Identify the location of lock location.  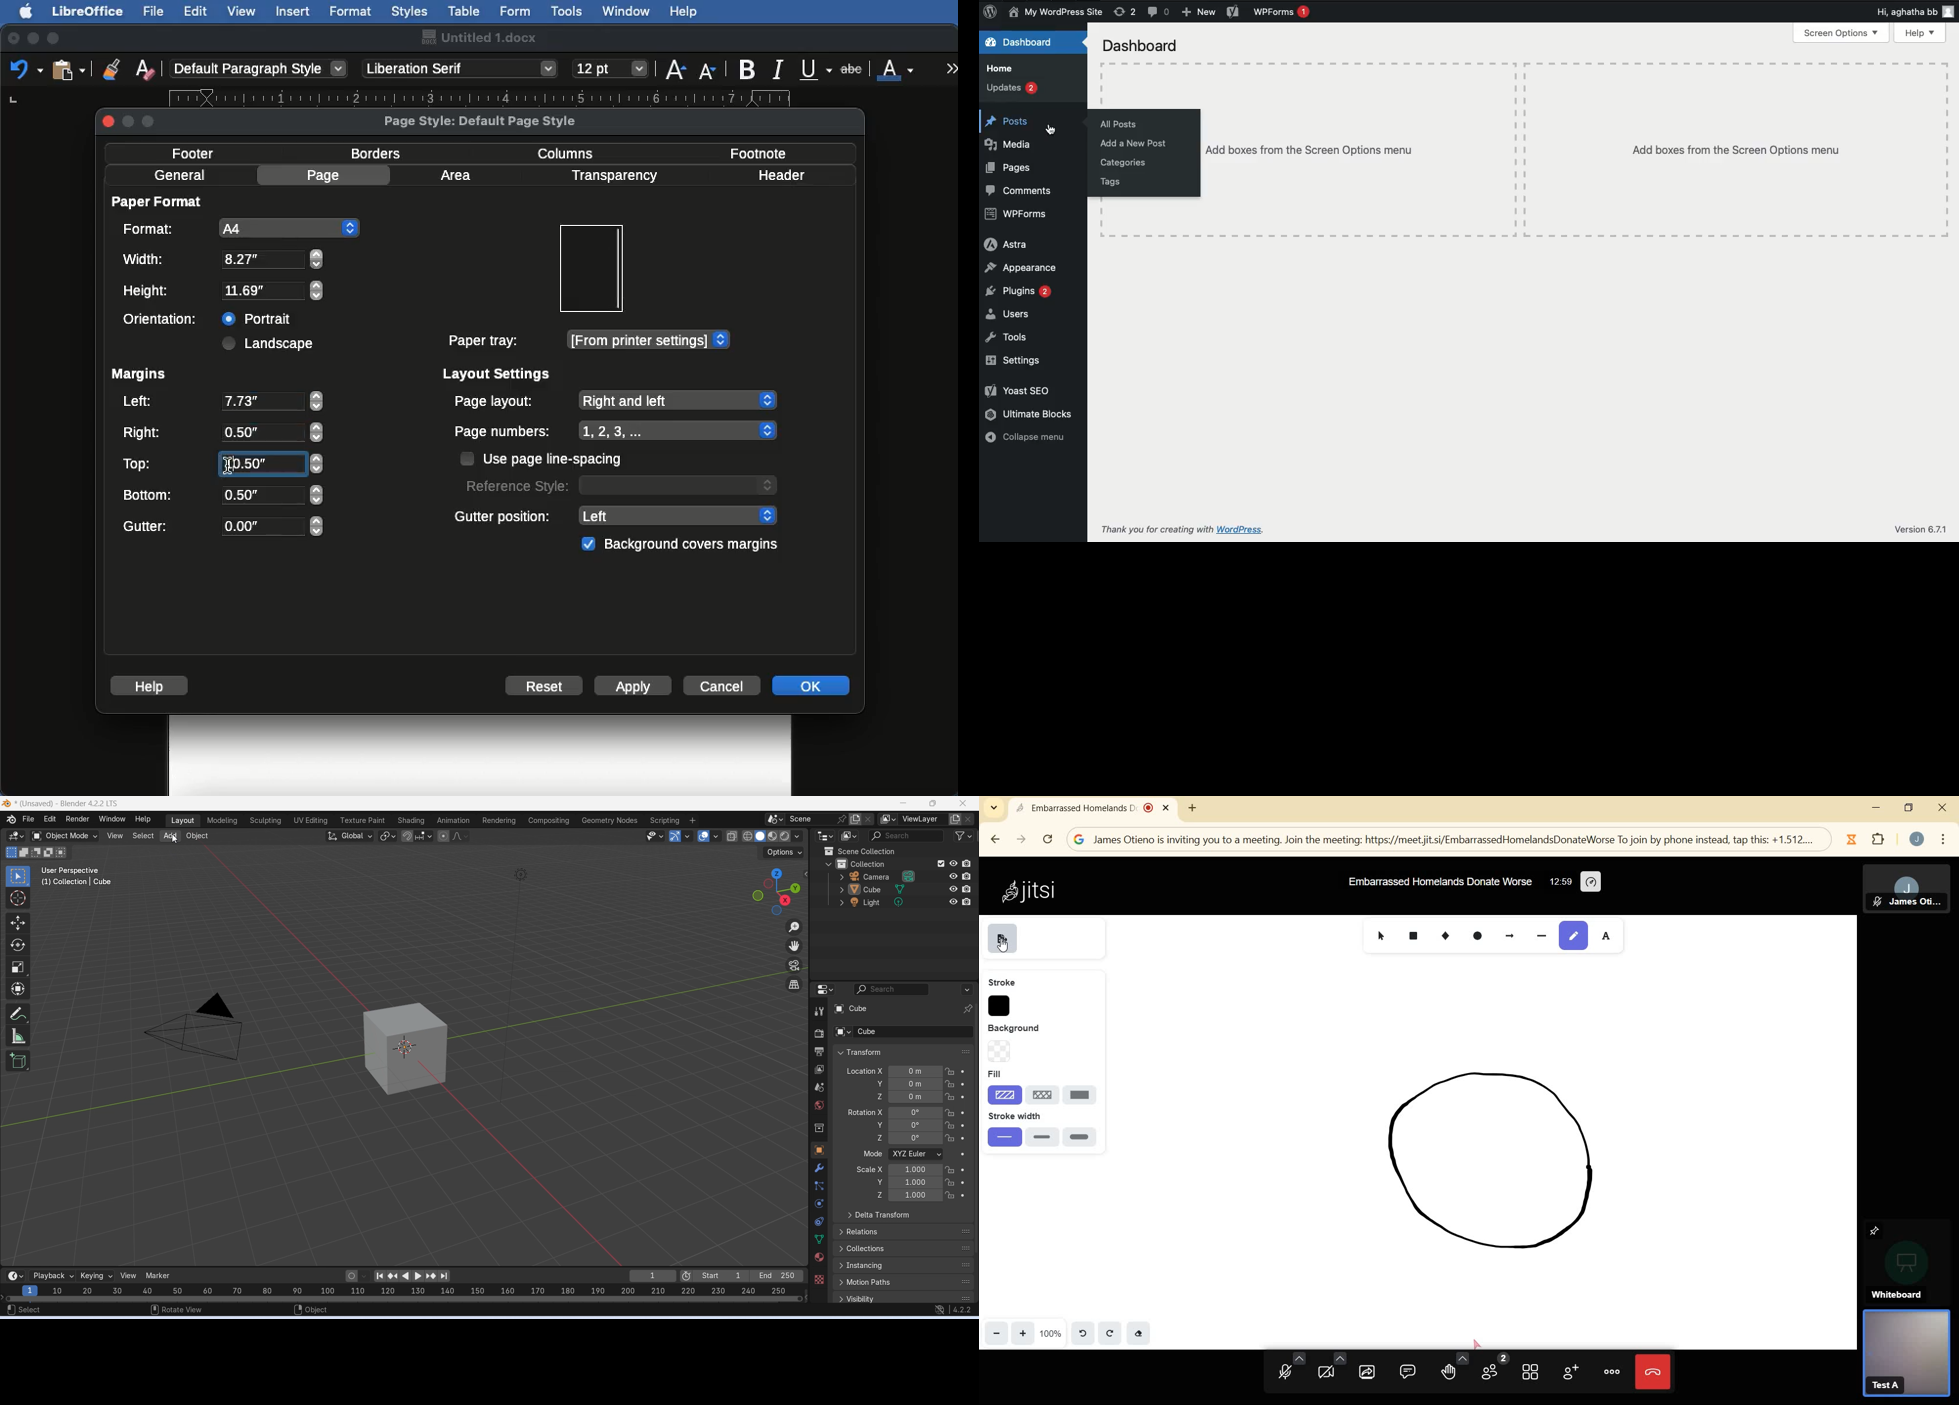
(950, 1113).